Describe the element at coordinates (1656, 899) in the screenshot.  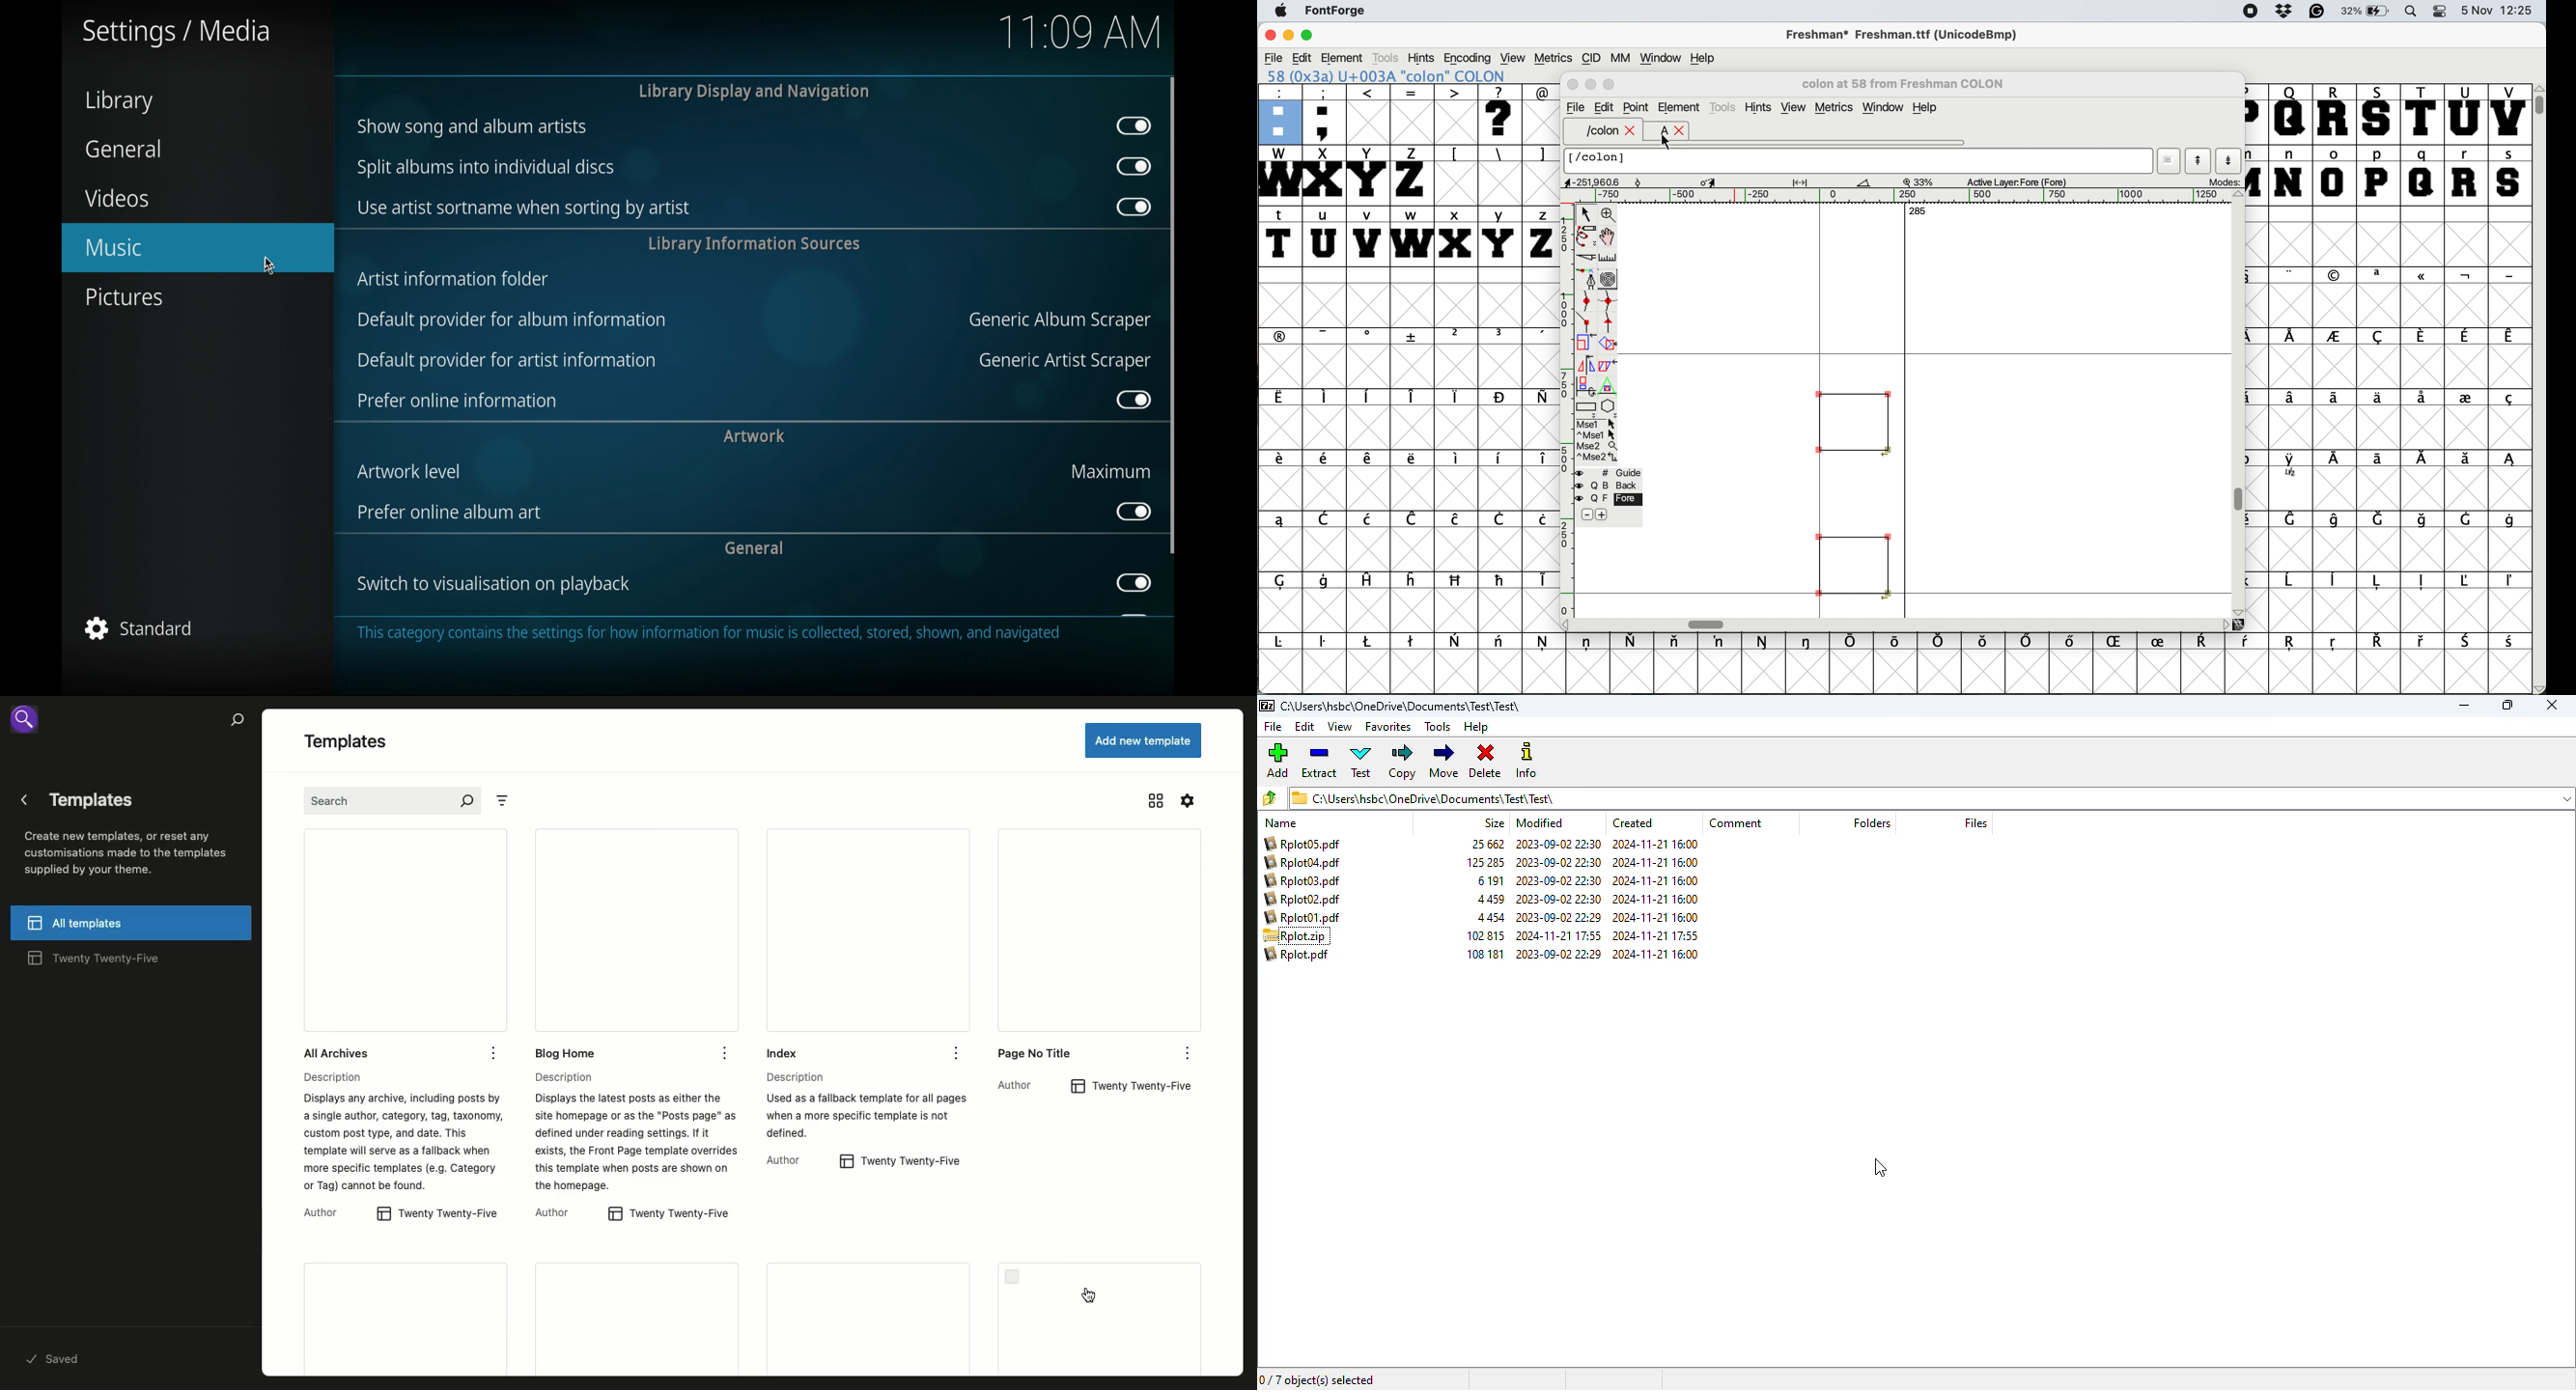
I see `2024-11-21 16:00` at that location.